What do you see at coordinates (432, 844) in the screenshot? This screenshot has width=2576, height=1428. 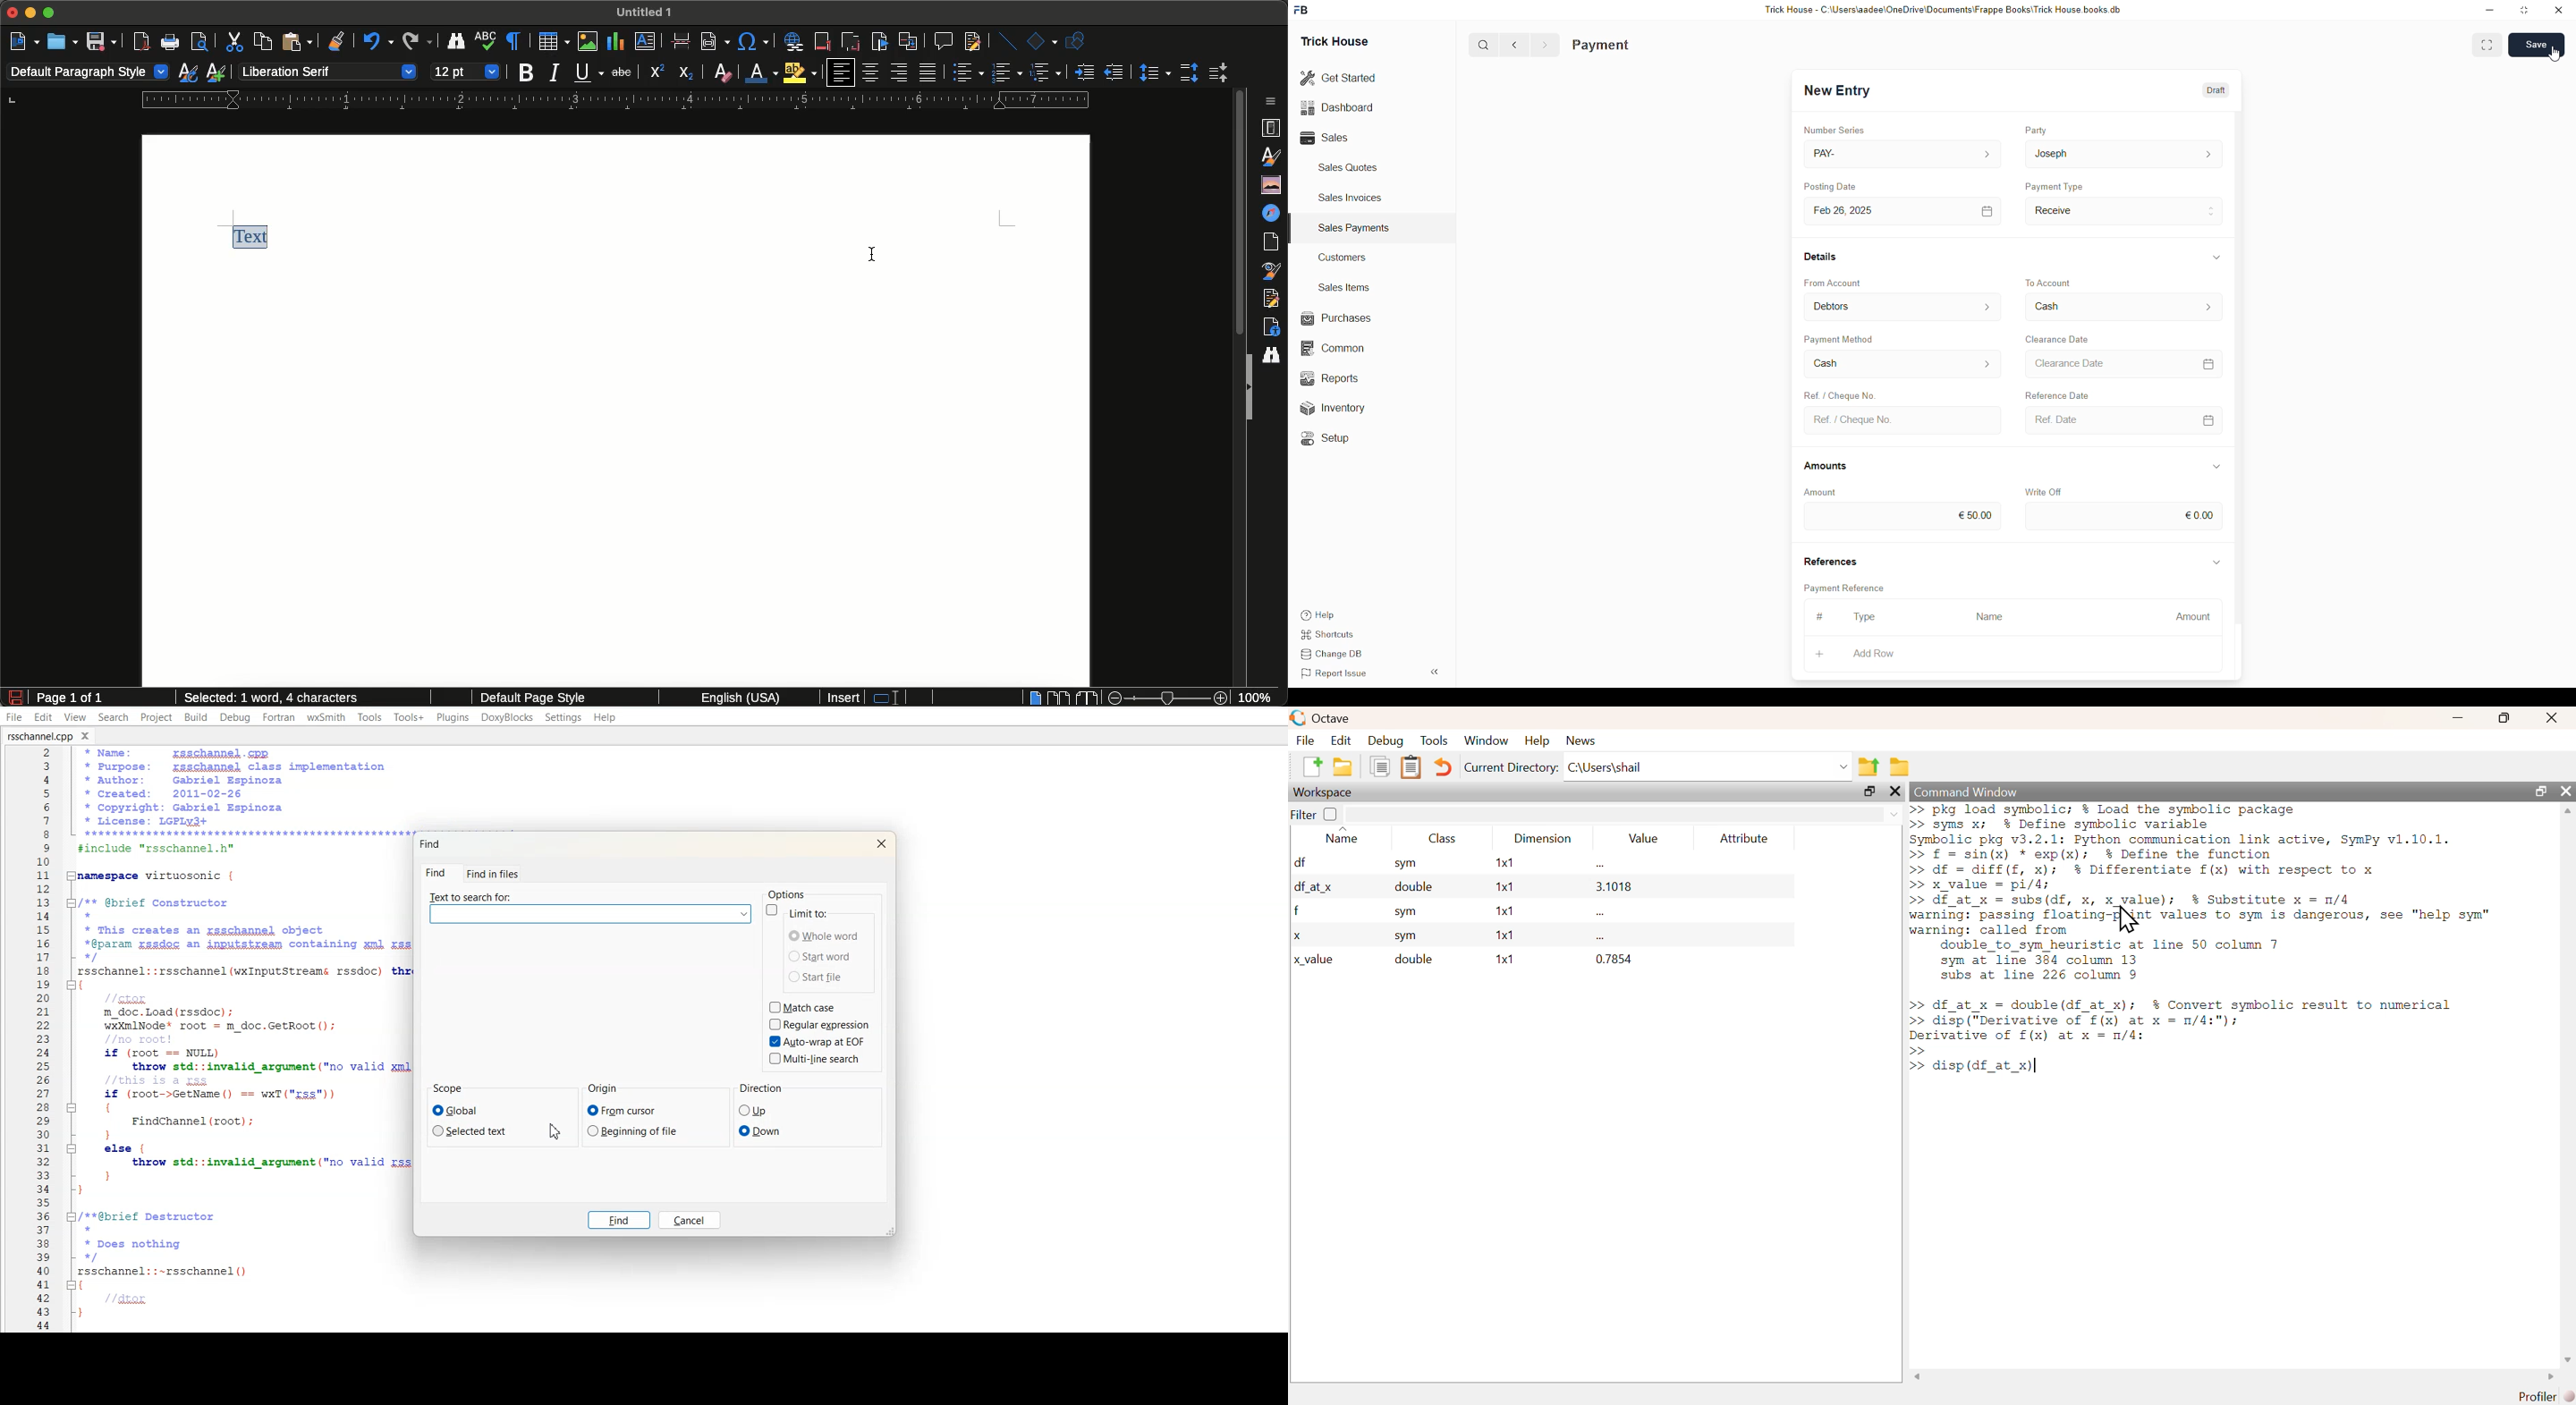 I see `Find` at bounding box center [432, 844].